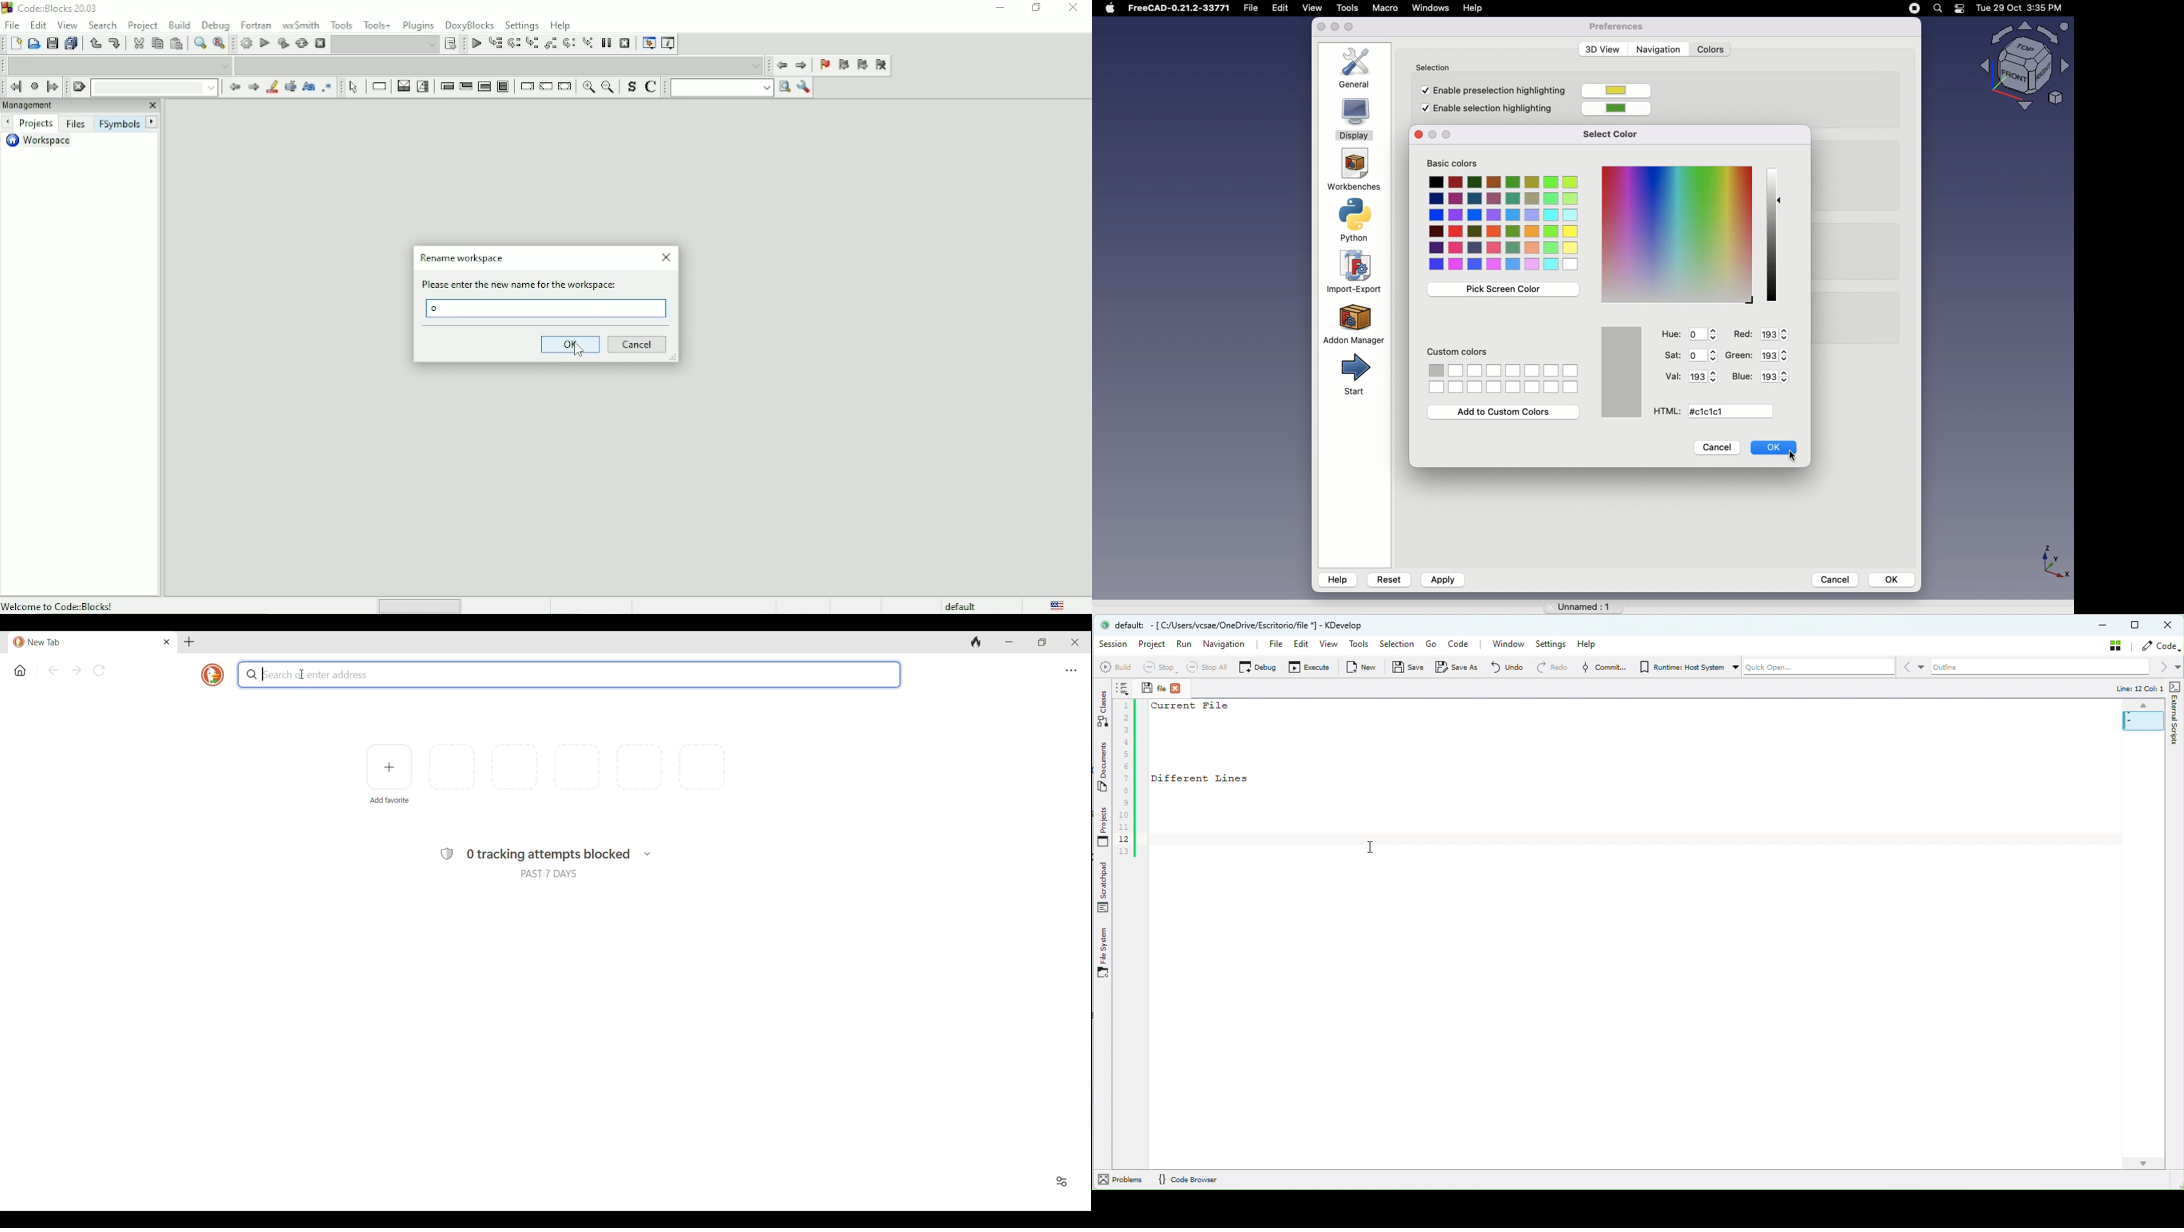 The image size is (2184, 1232). I want to click on View, so click(68, 25).